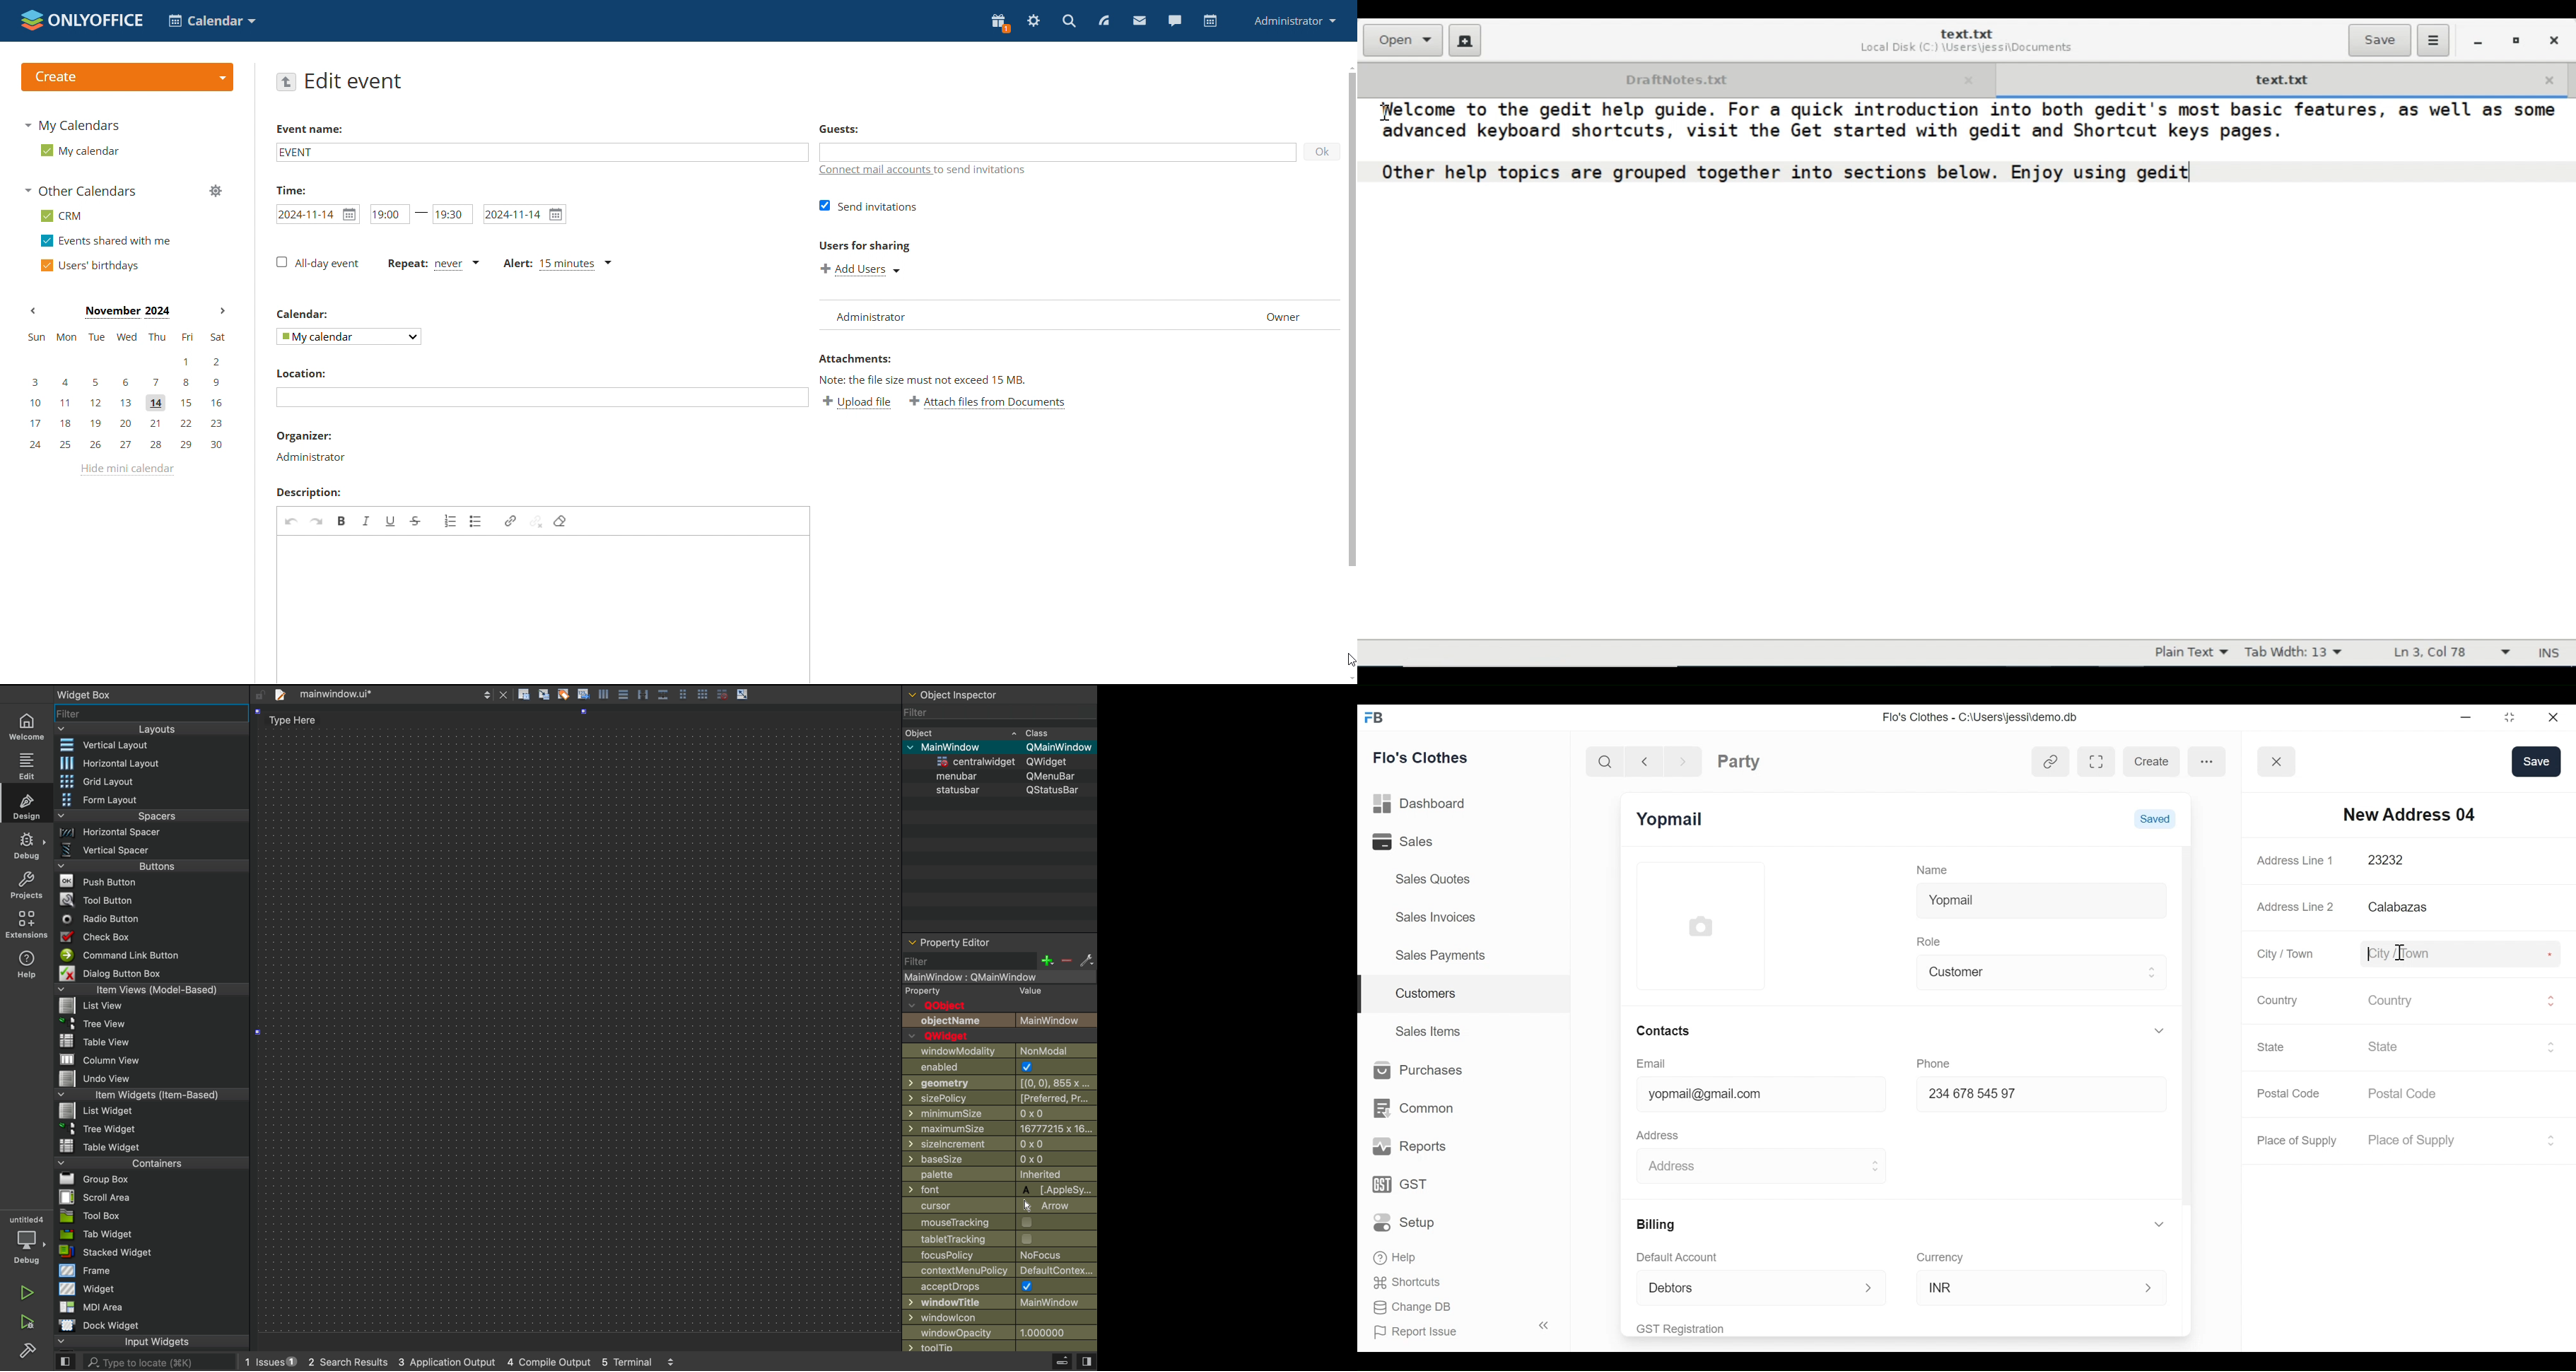 The height and width of the screenshot is (1372, 2576). Describe the element at coordinates (216, 191) in the screenshot. I see `manage` at that location.